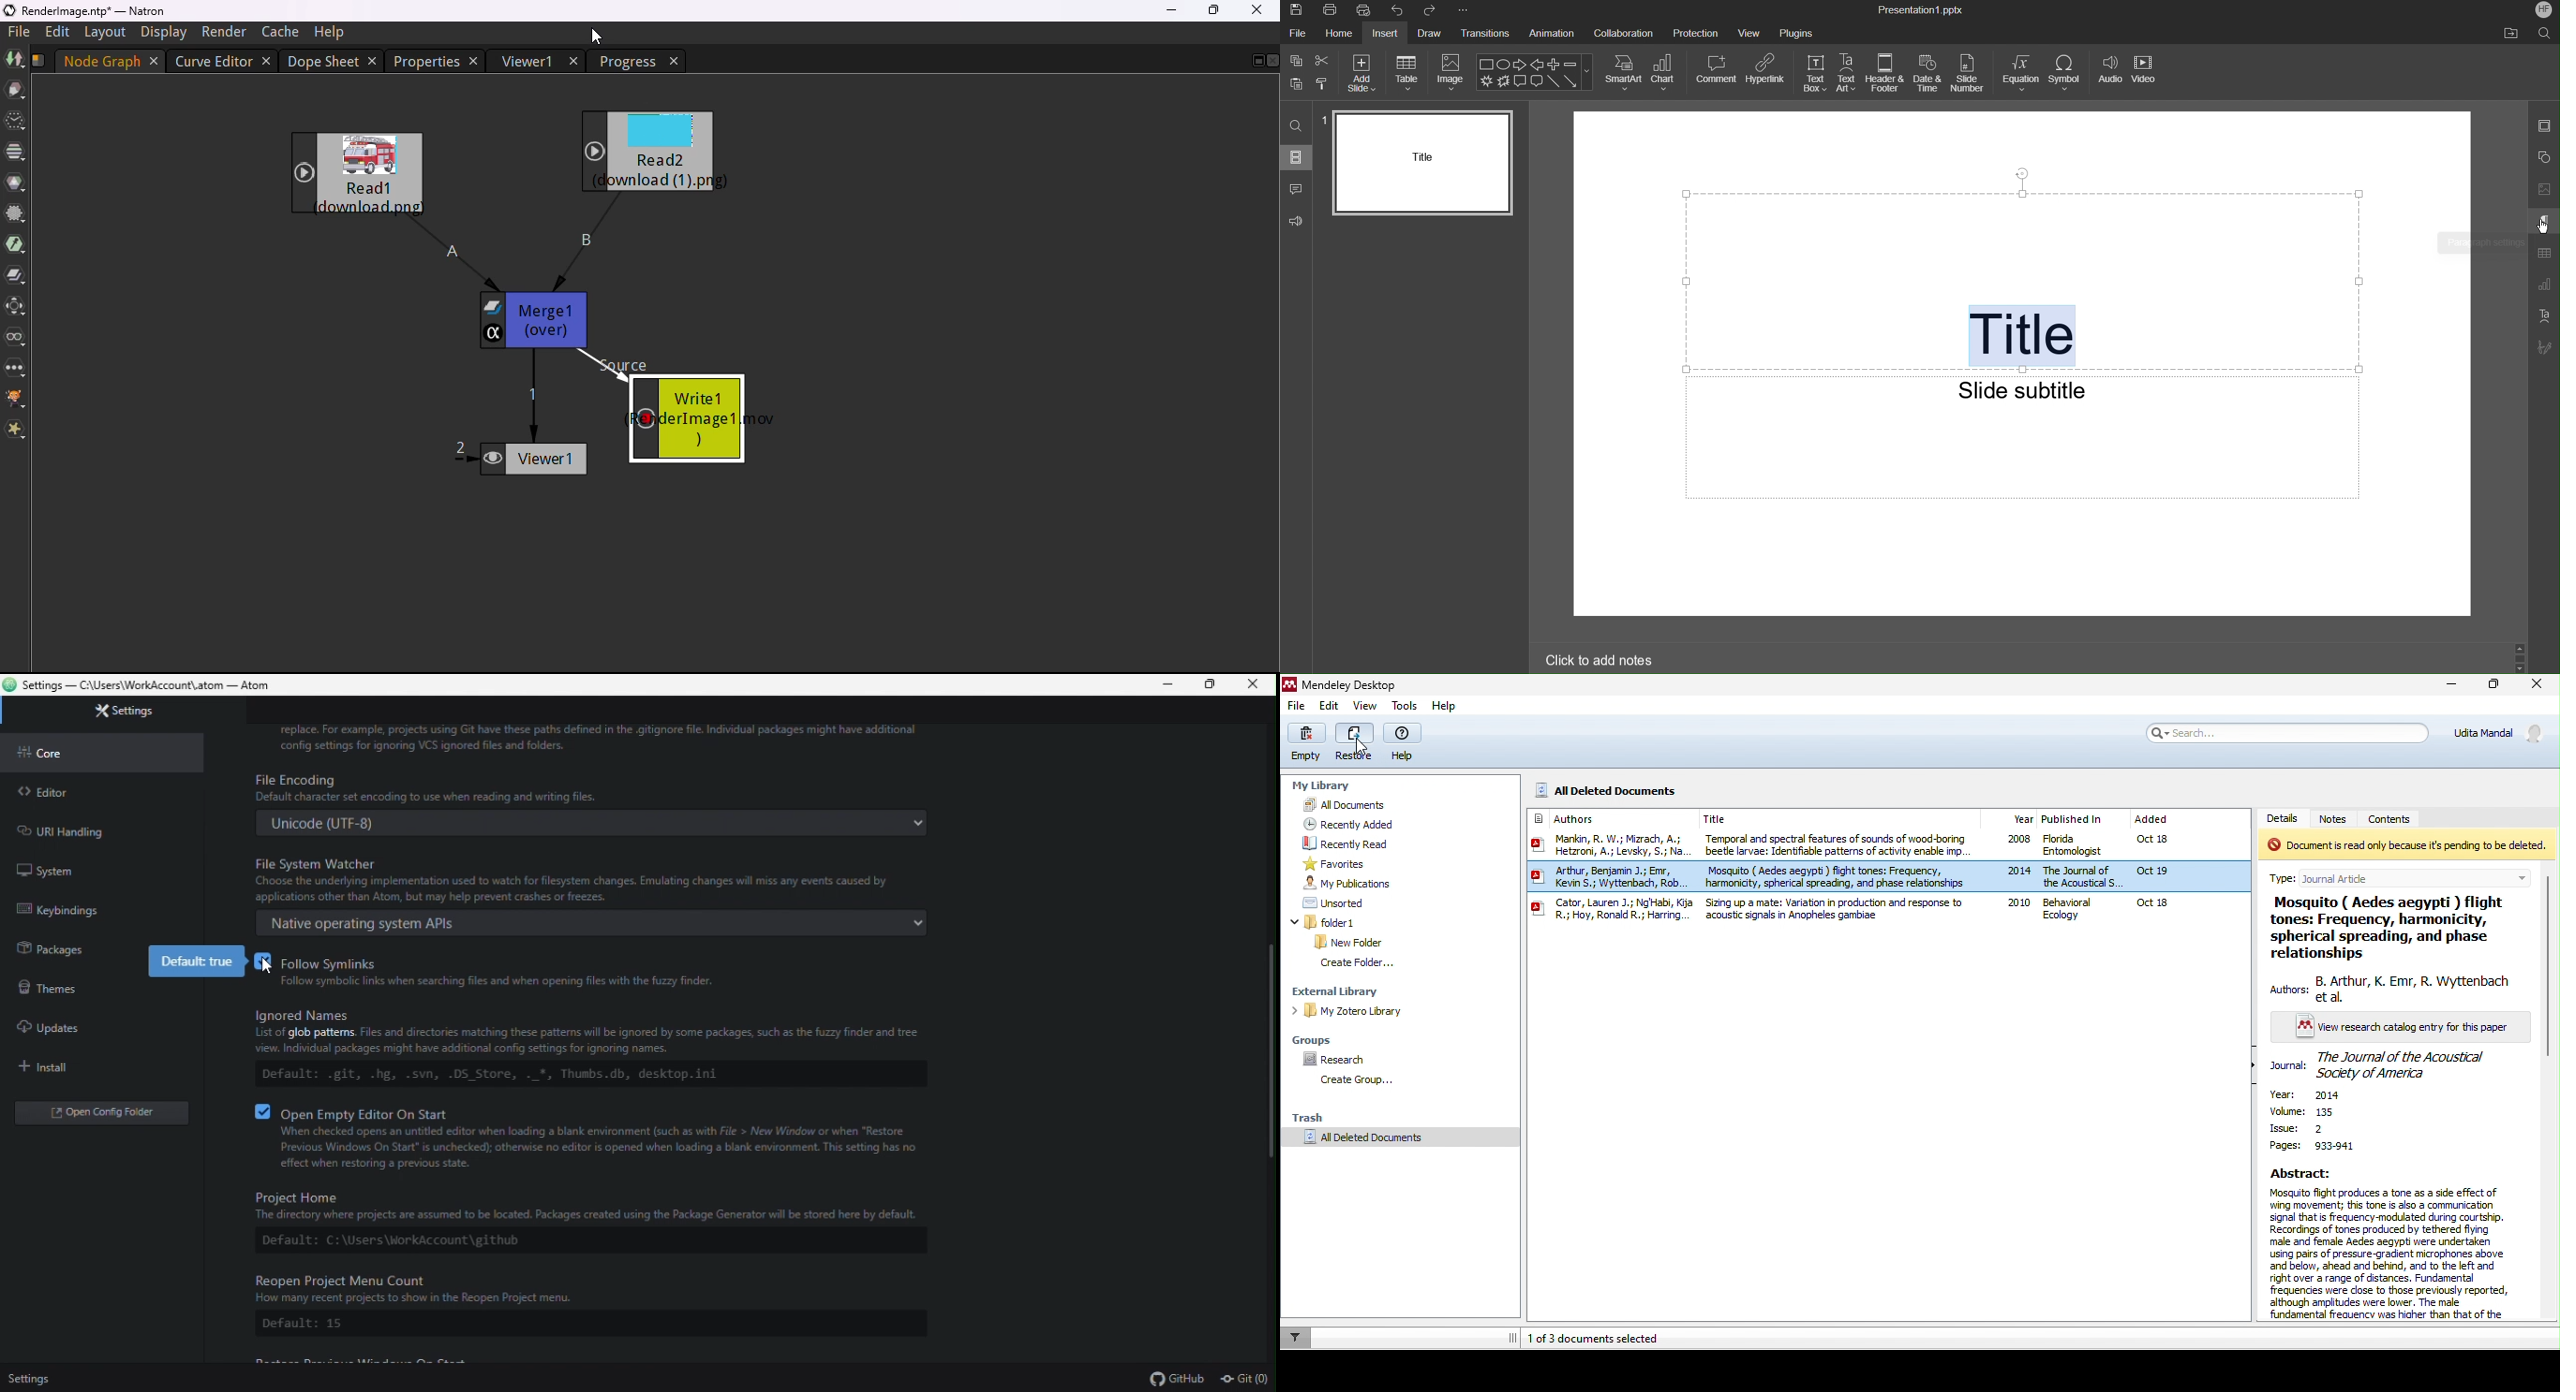 Image resolution: width=2576 pixels, height=1400 pixels. I want to click on Print, so click(1329, 11).